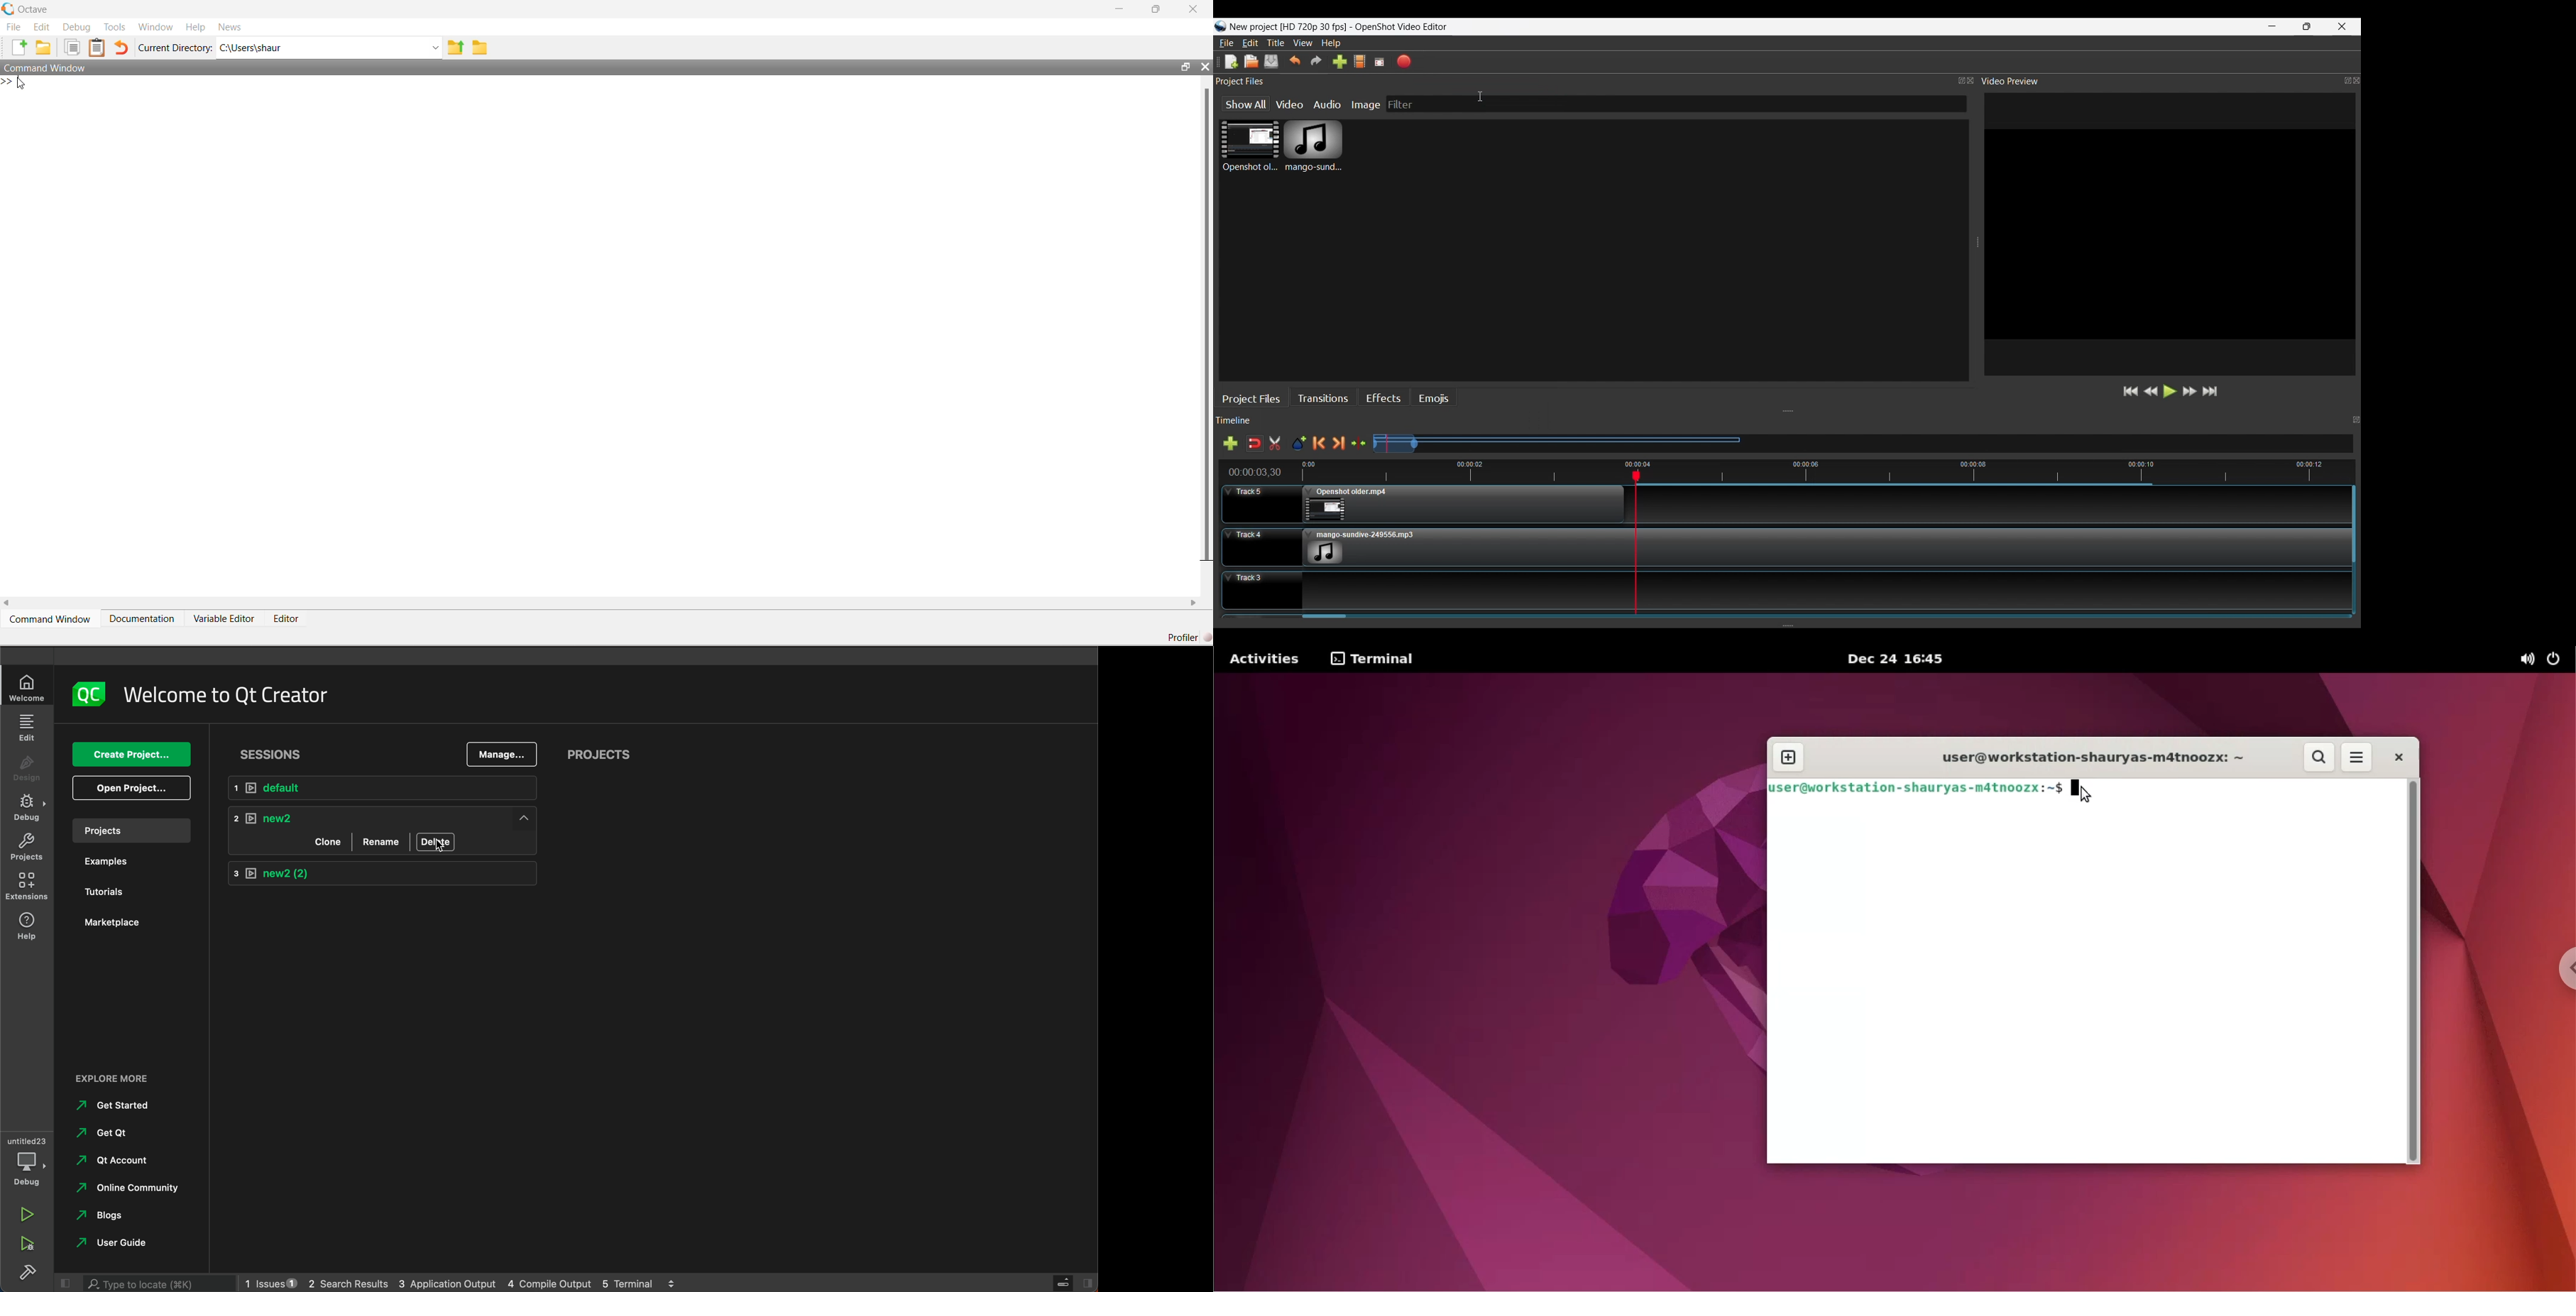 This screenshot has width=2576, height=1316. What do you see at coordinates (382, 788) in the screenshot?
I see `default` at bounding box center [382, 788].